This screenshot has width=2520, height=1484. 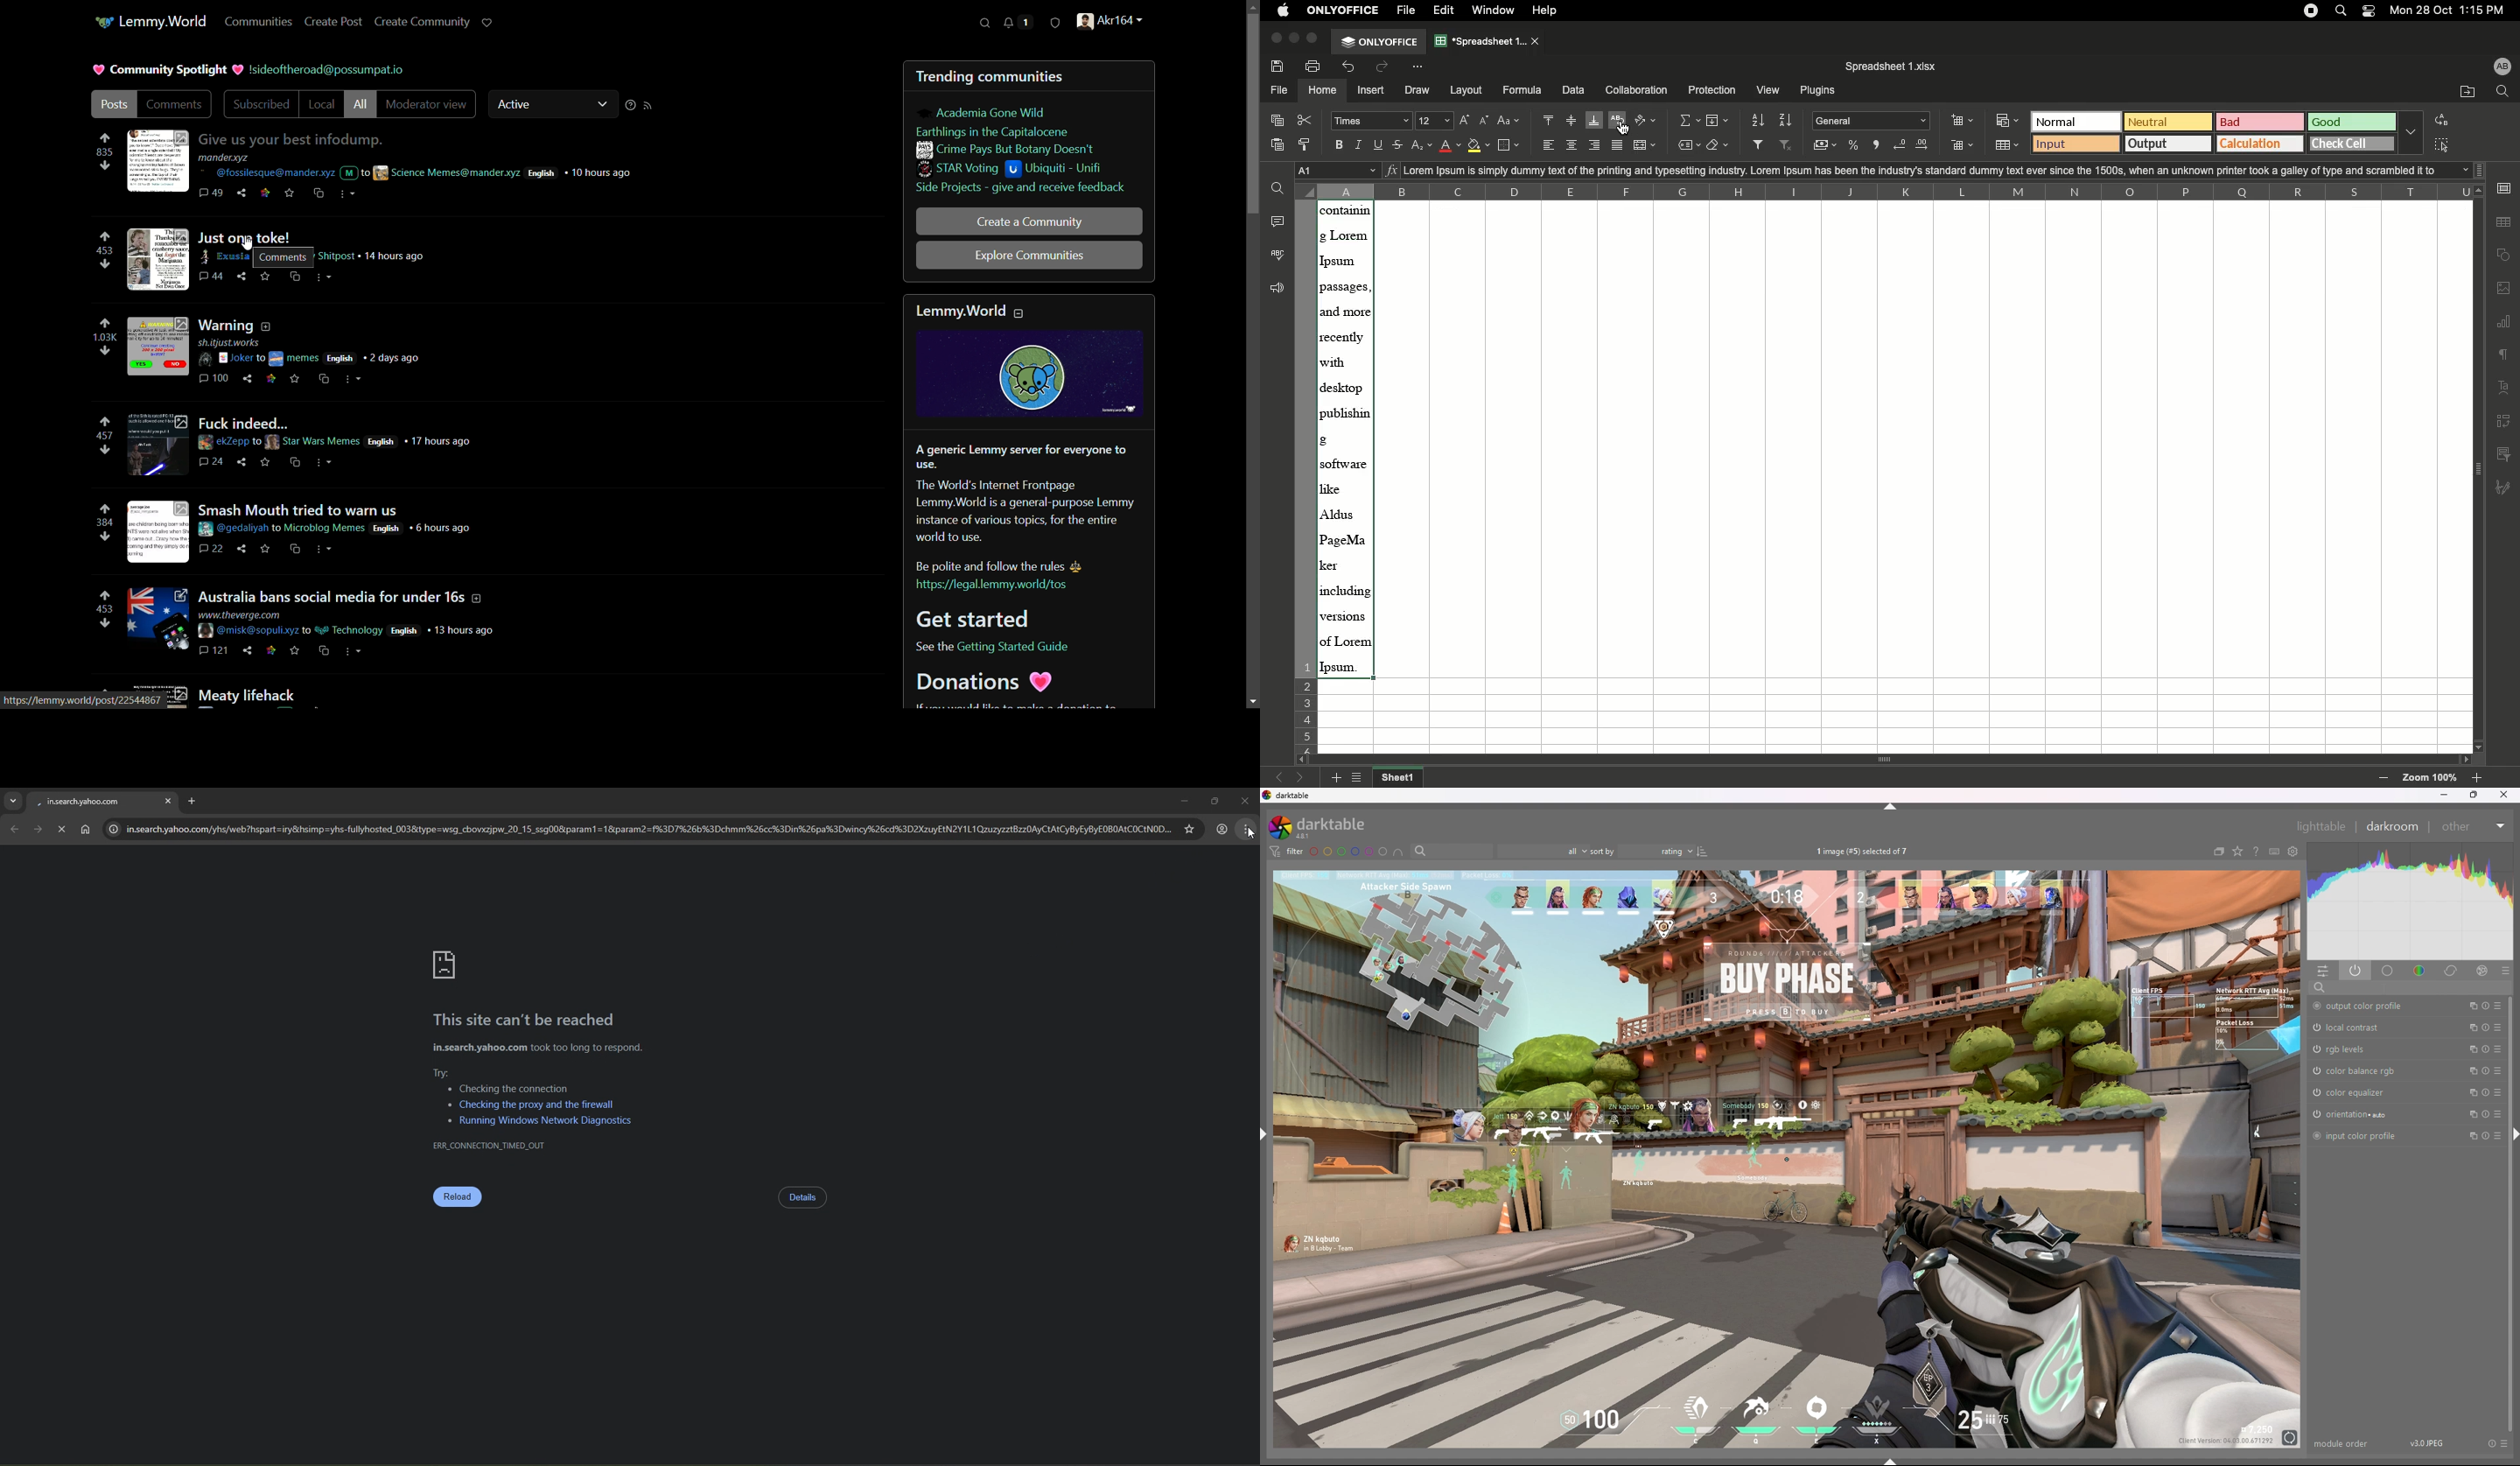 I want to click on  Borders, so click(x=1511, y=145).